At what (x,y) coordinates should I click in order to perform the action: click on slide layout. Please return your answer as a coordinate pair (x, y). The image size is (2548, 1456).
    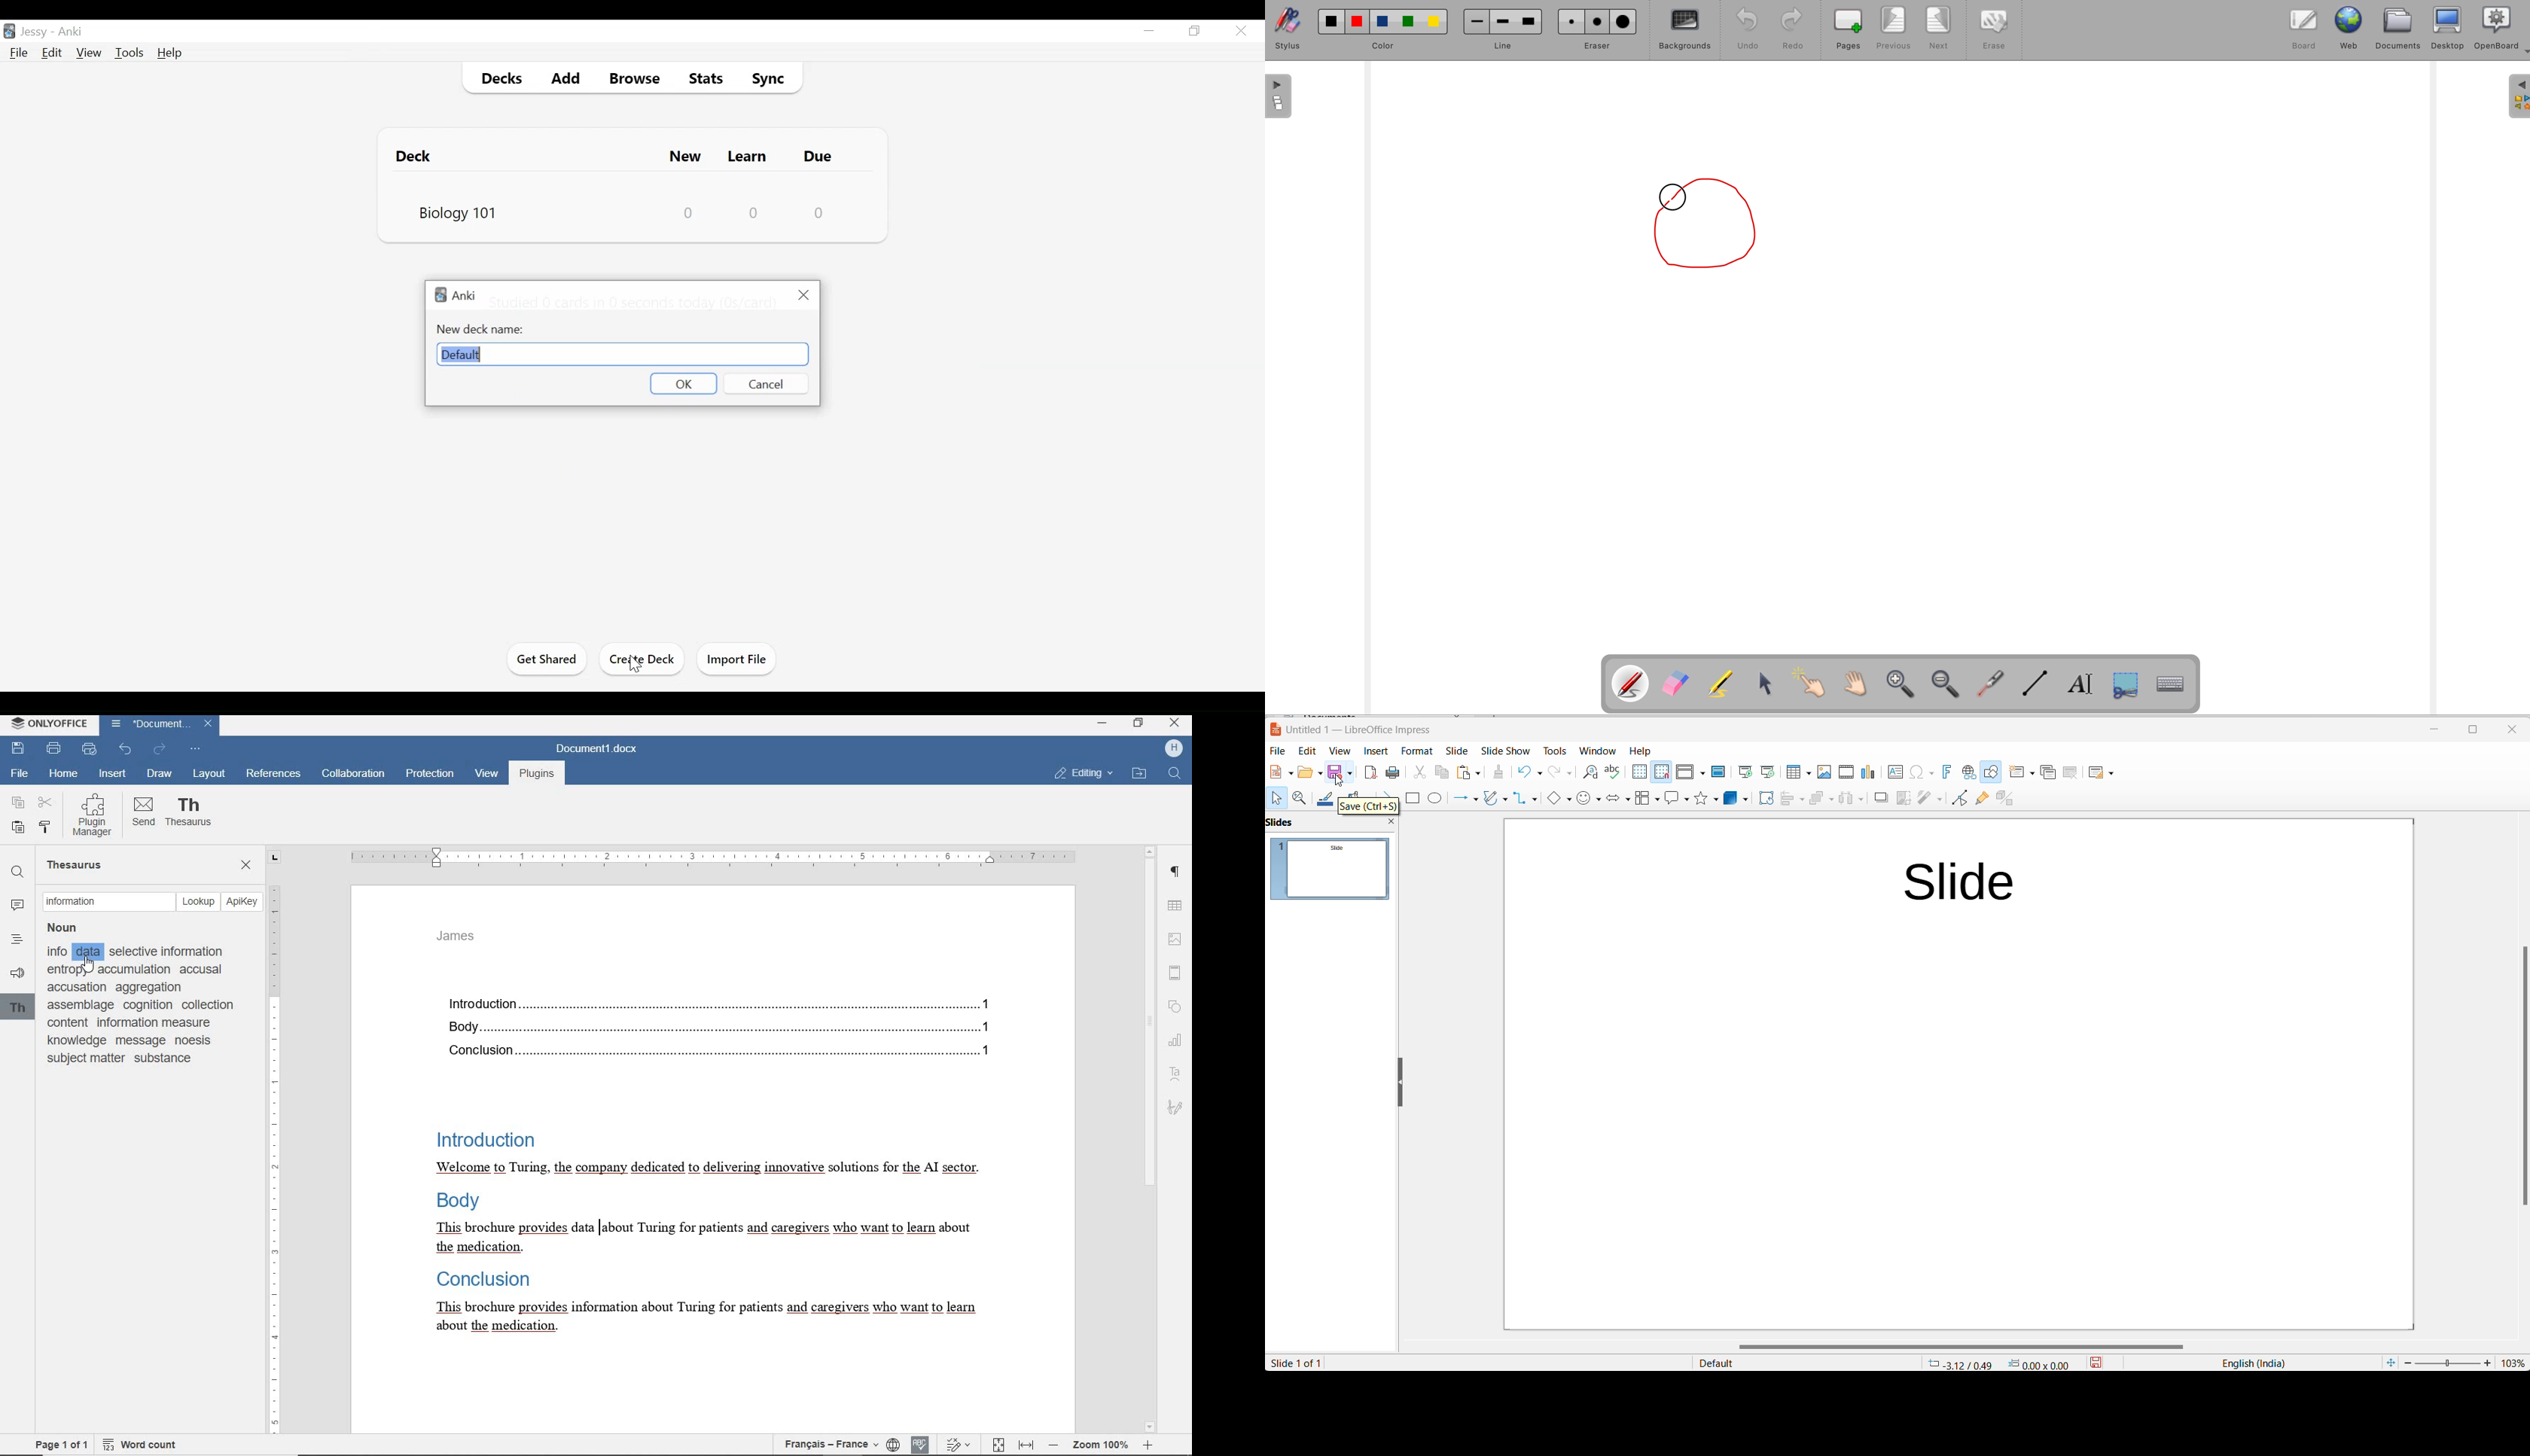
    Looking at the image, I should click on (2106, 771).